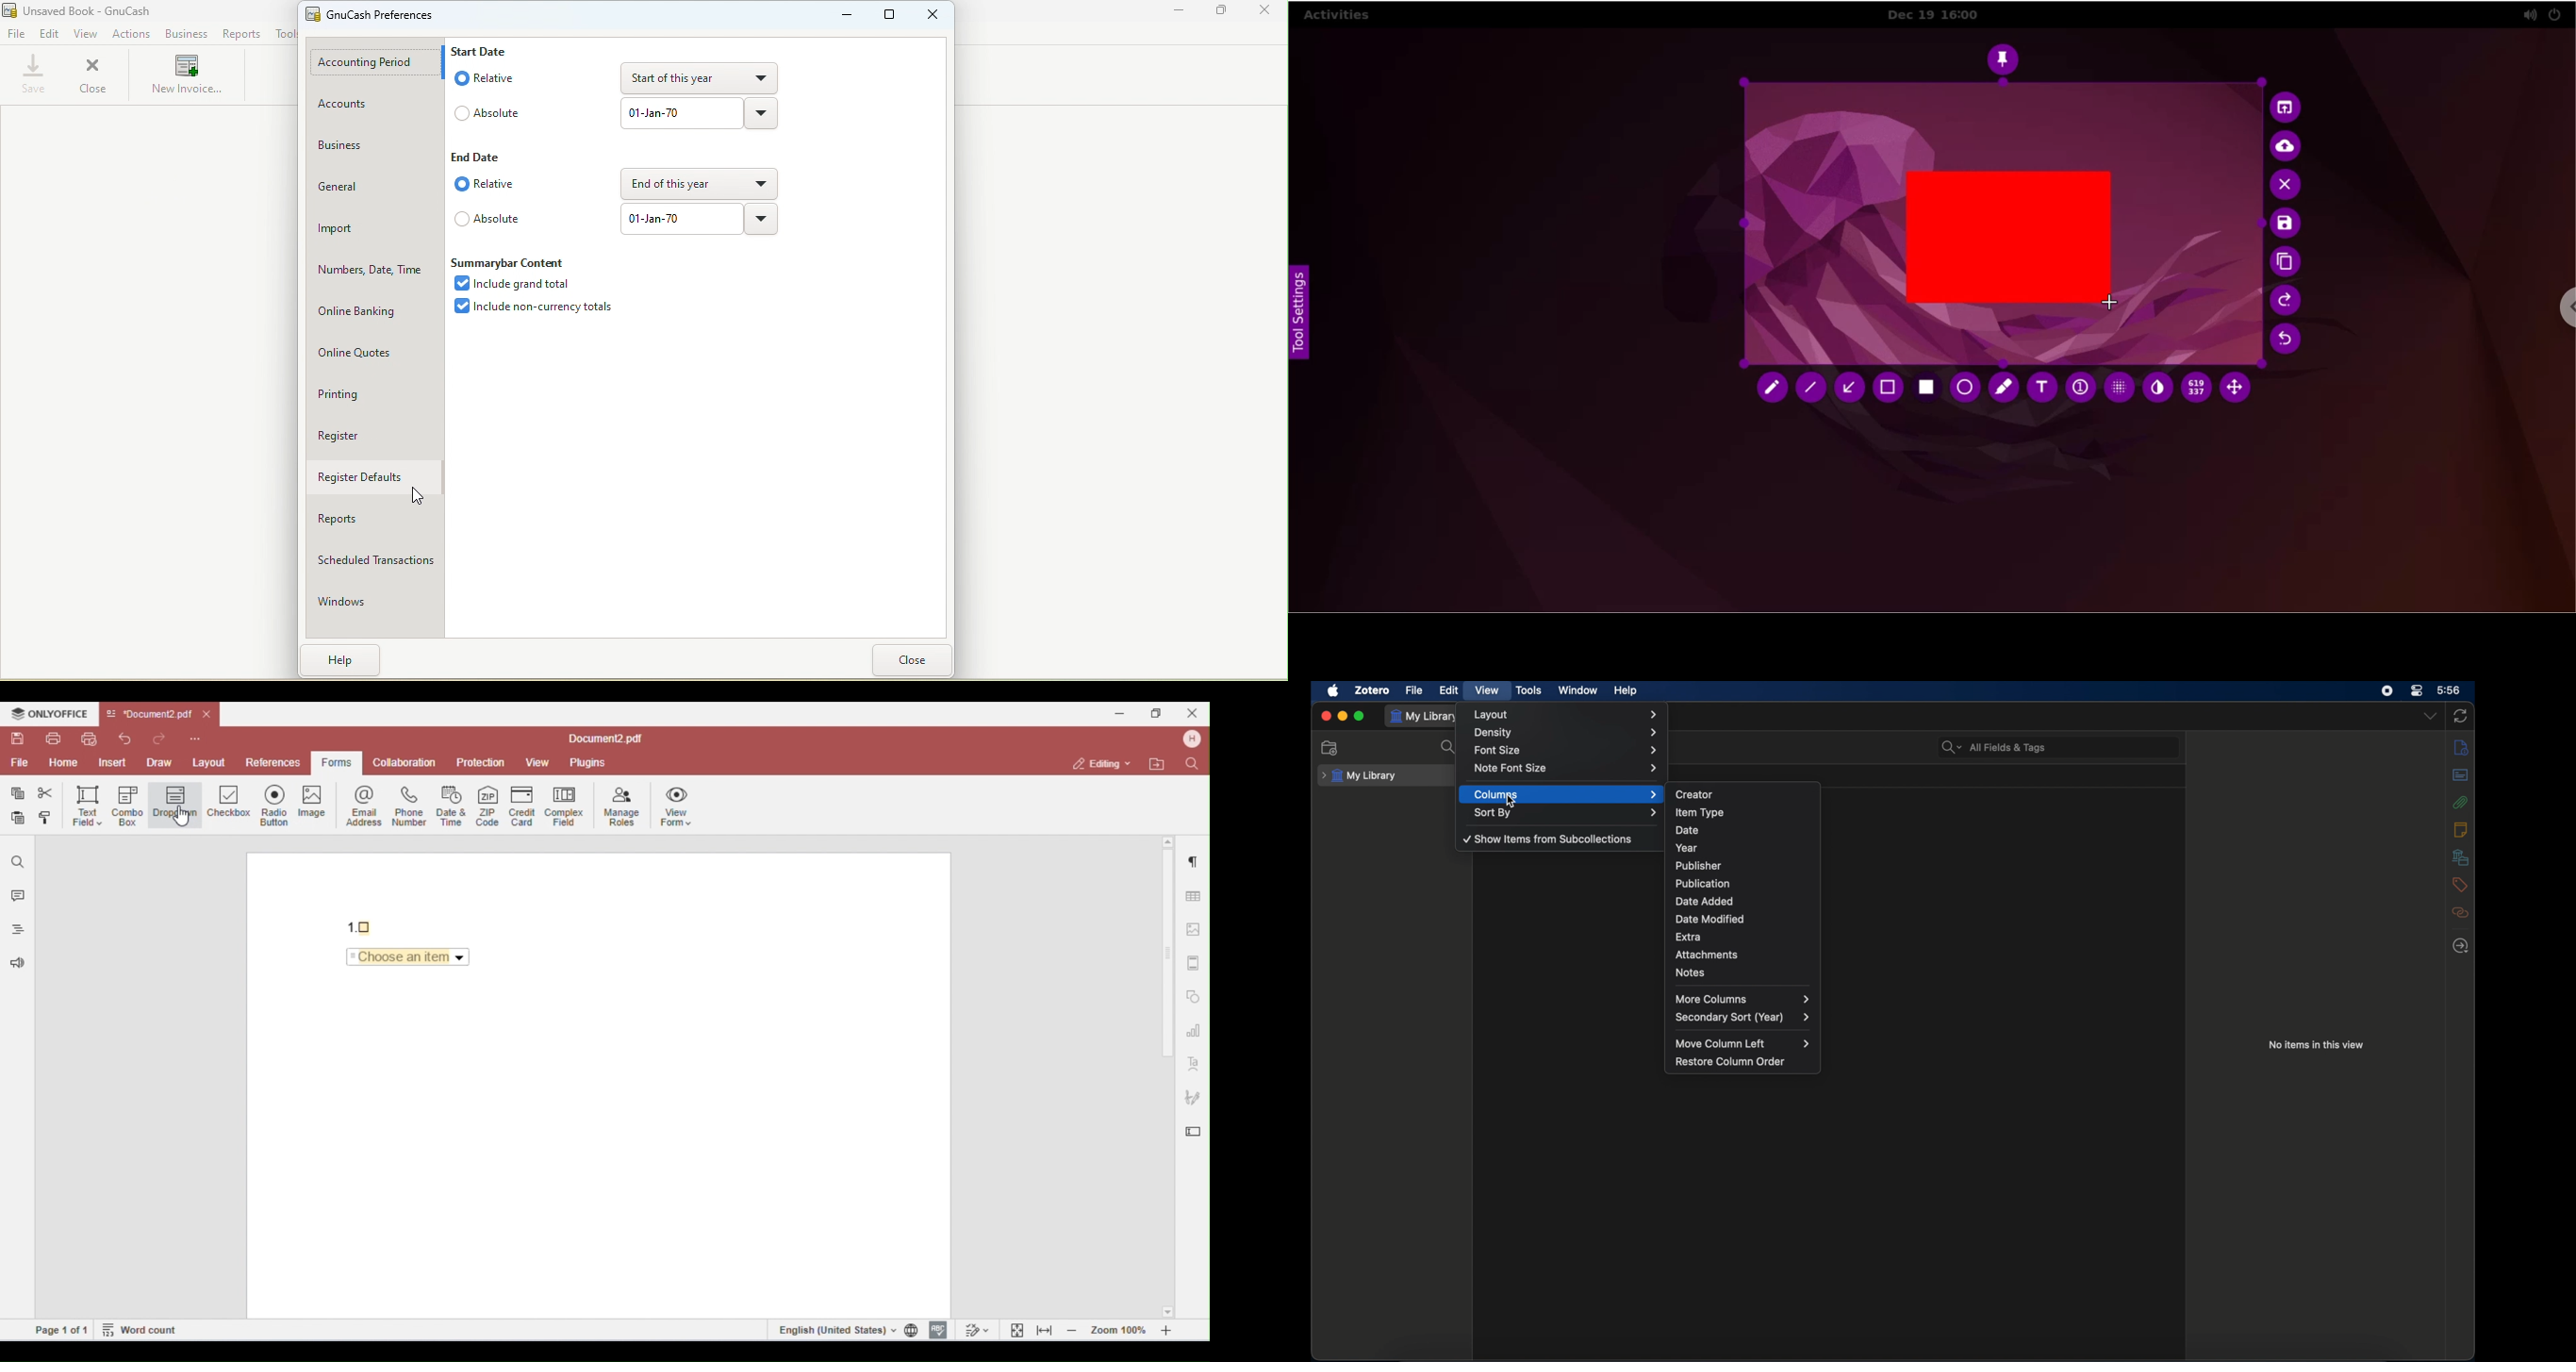  What do you see at coordinates (678, 221) in the screenshot?
I see `01-jan-70` at bounding box center [678, 221].